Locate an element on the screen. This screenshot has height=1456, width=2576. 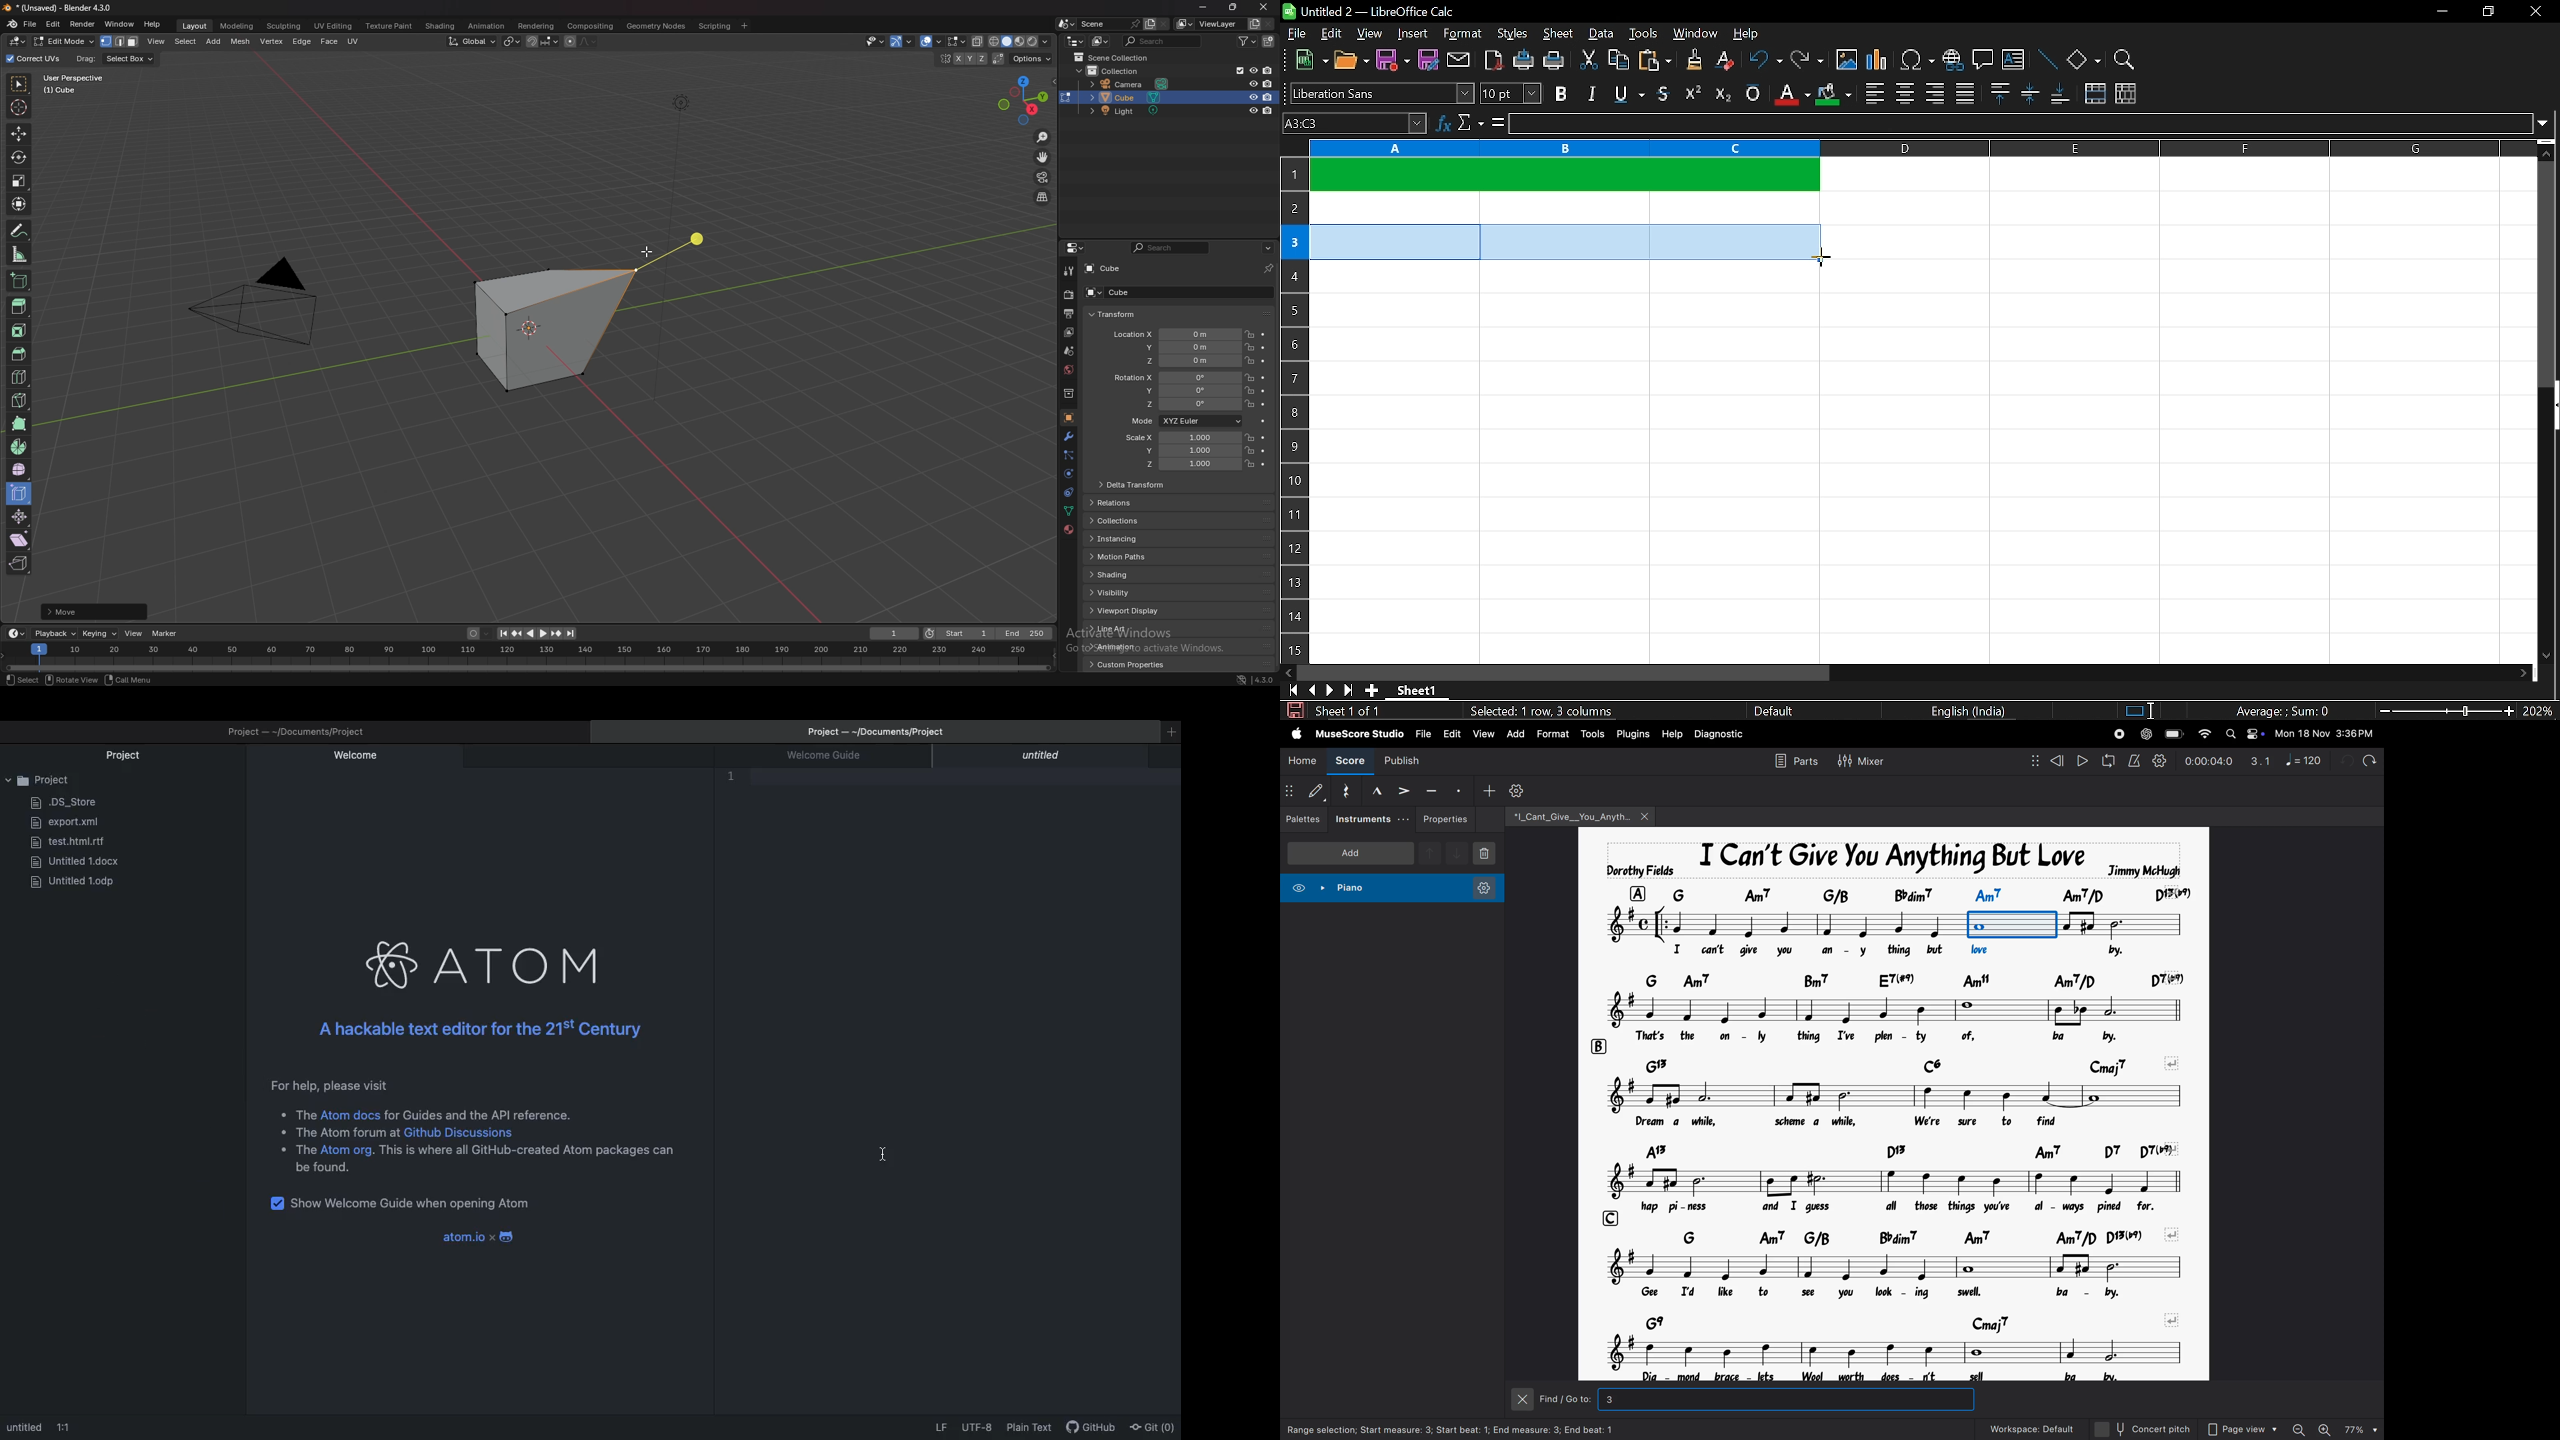
3 is located at coordinates (1612, 1400).